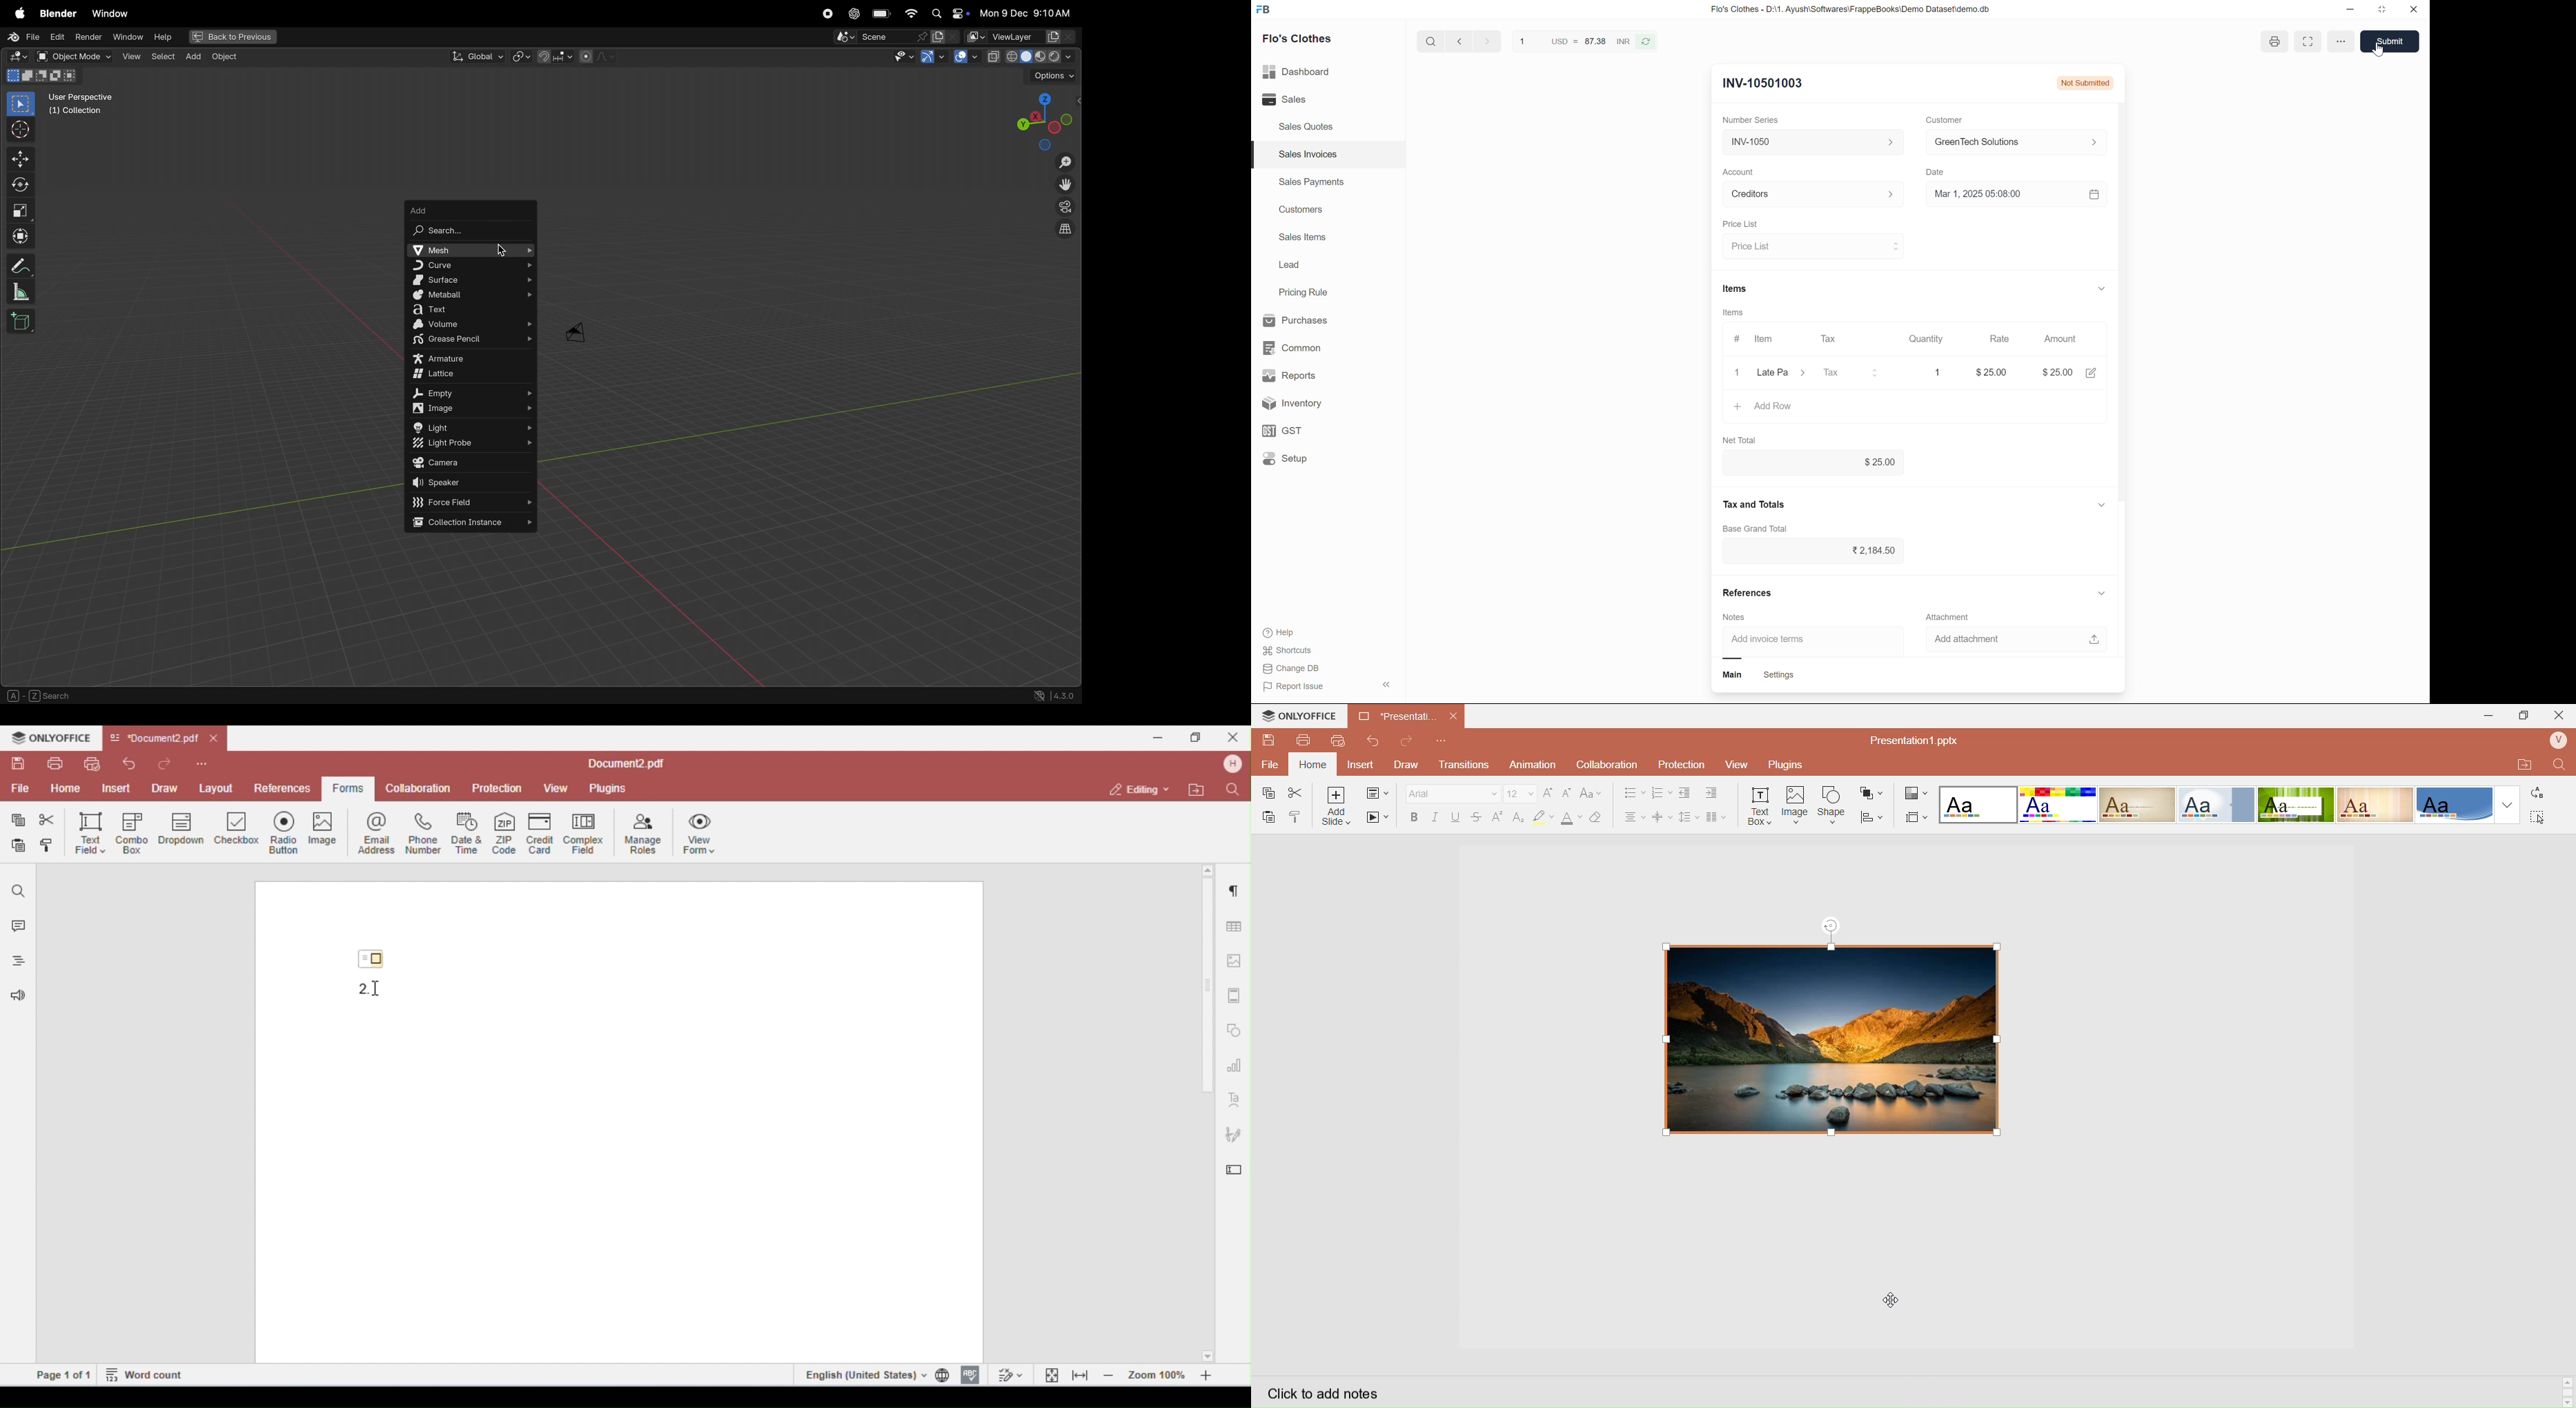 The width and height of the screenshot is (2576, 1428). Describe the element at coordinates (1361, 766) in the screenshot. I see `Insert` at that location.